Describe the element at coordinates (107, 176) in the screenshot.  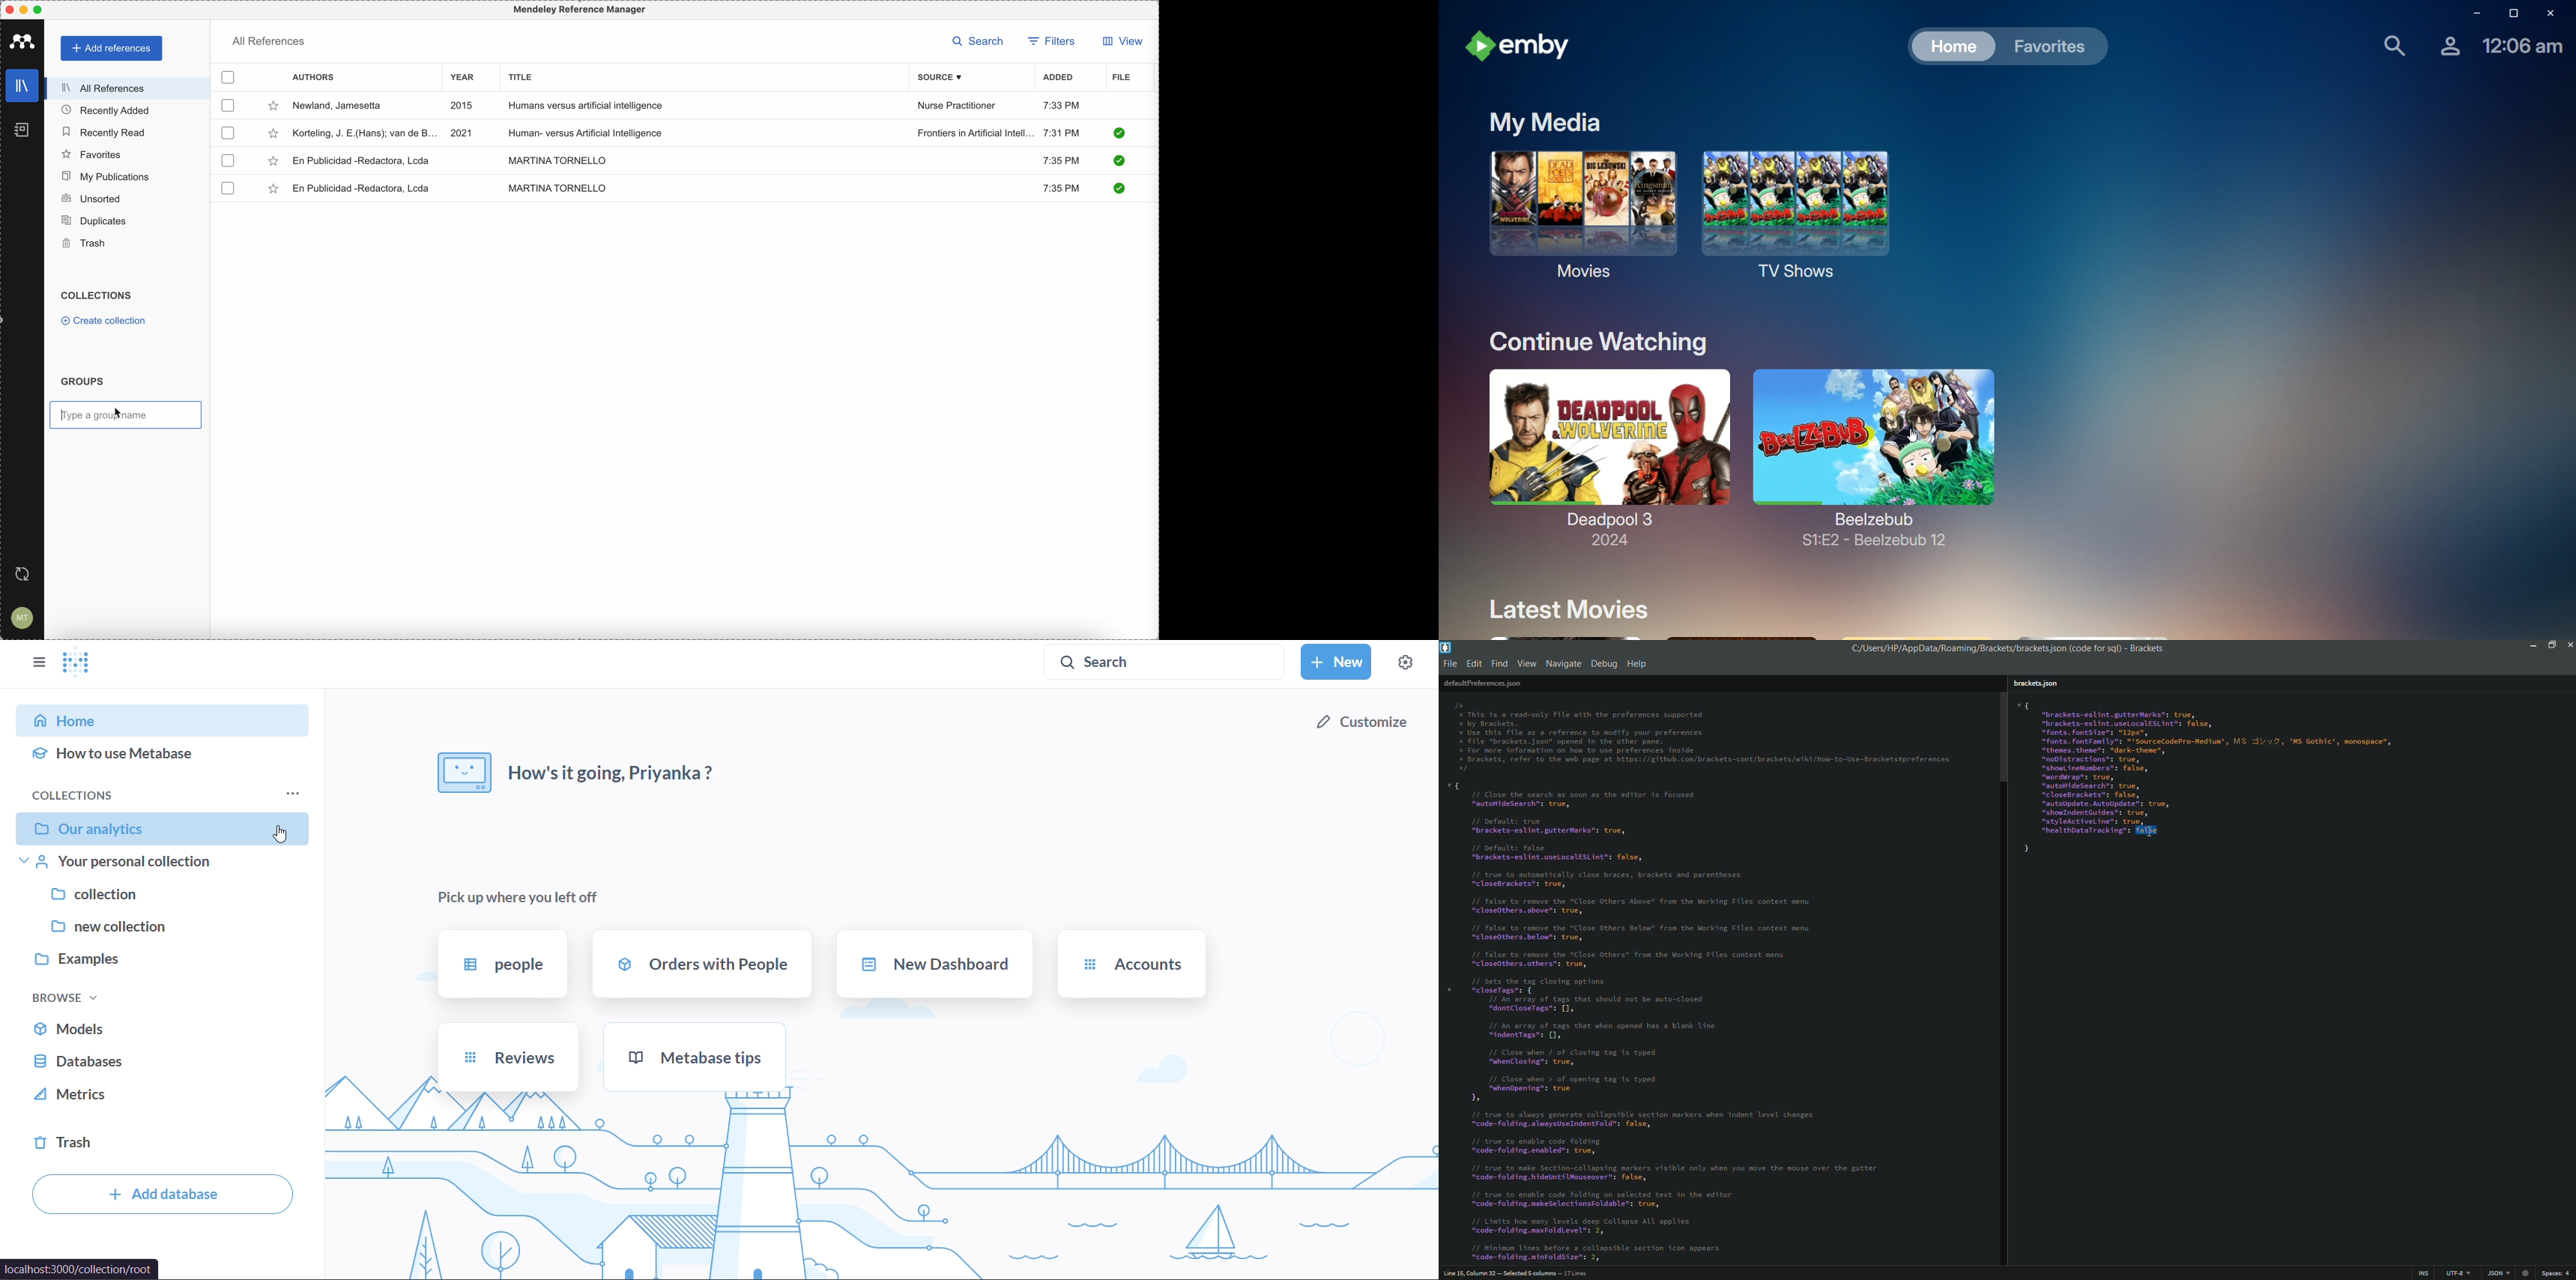
I see `my publications` at that location.